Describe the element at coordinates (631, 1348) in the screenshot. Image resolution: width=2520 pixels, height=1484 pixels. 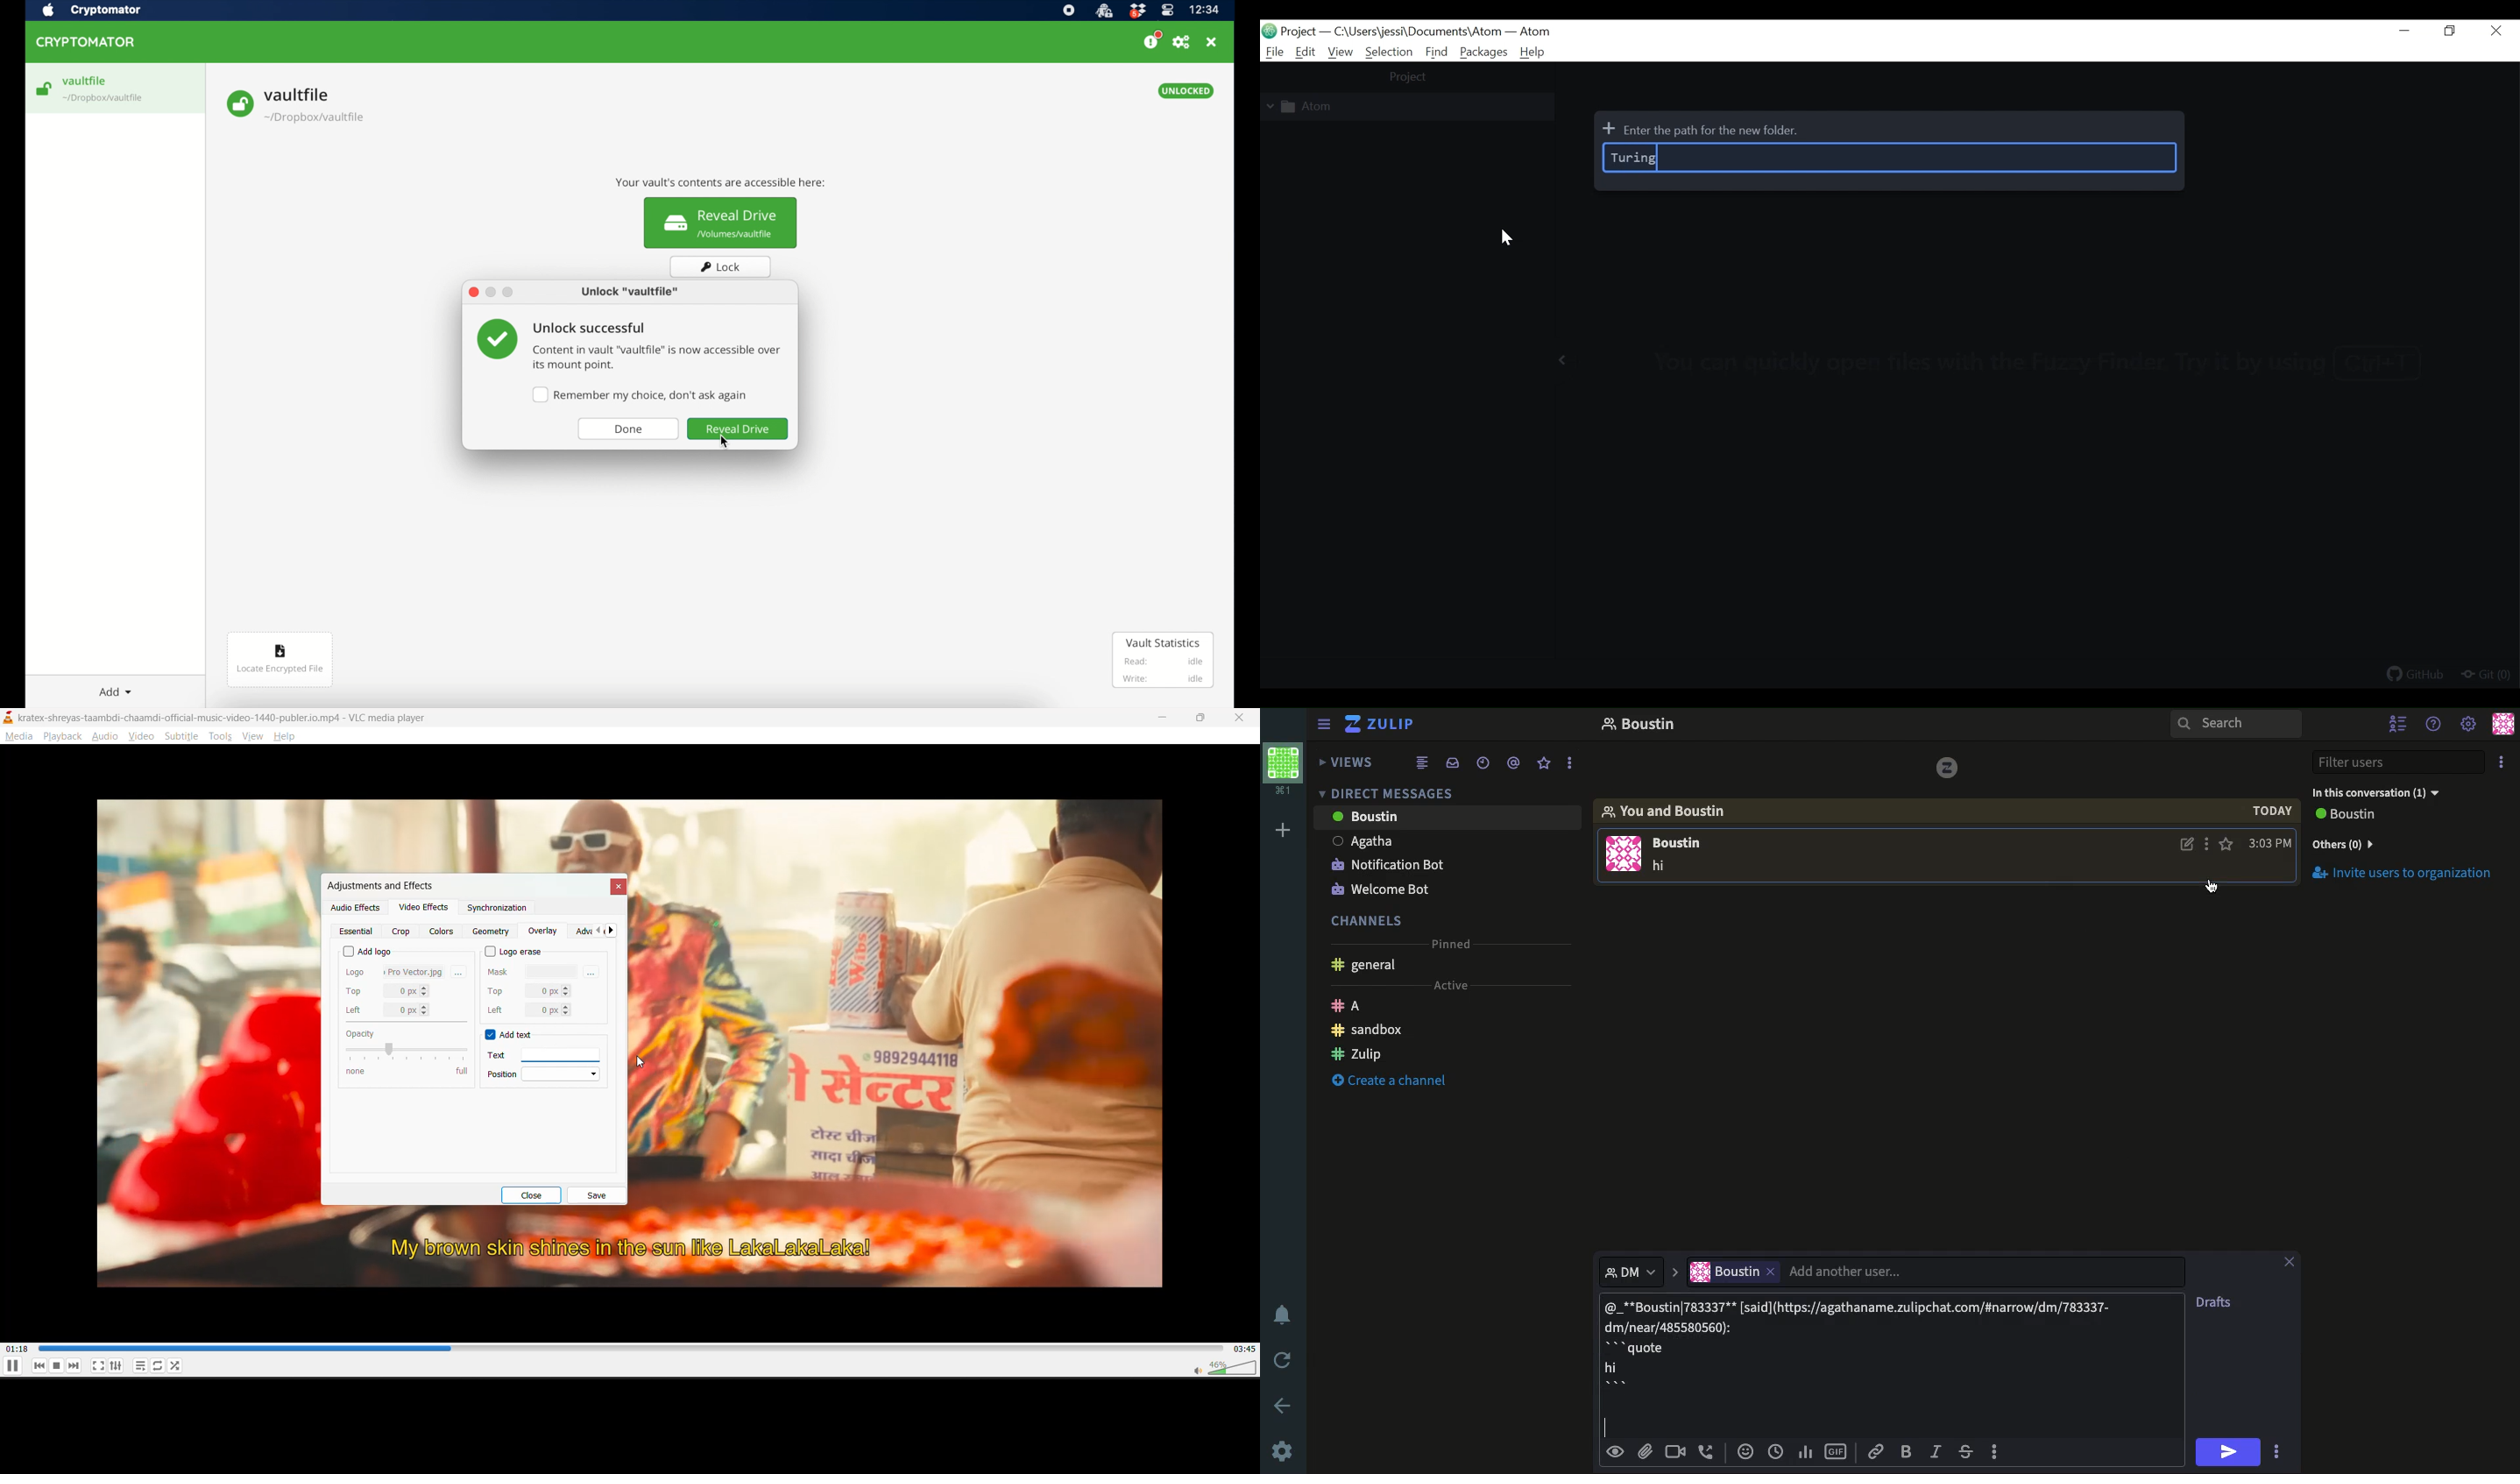
I see `track slider` at that location.